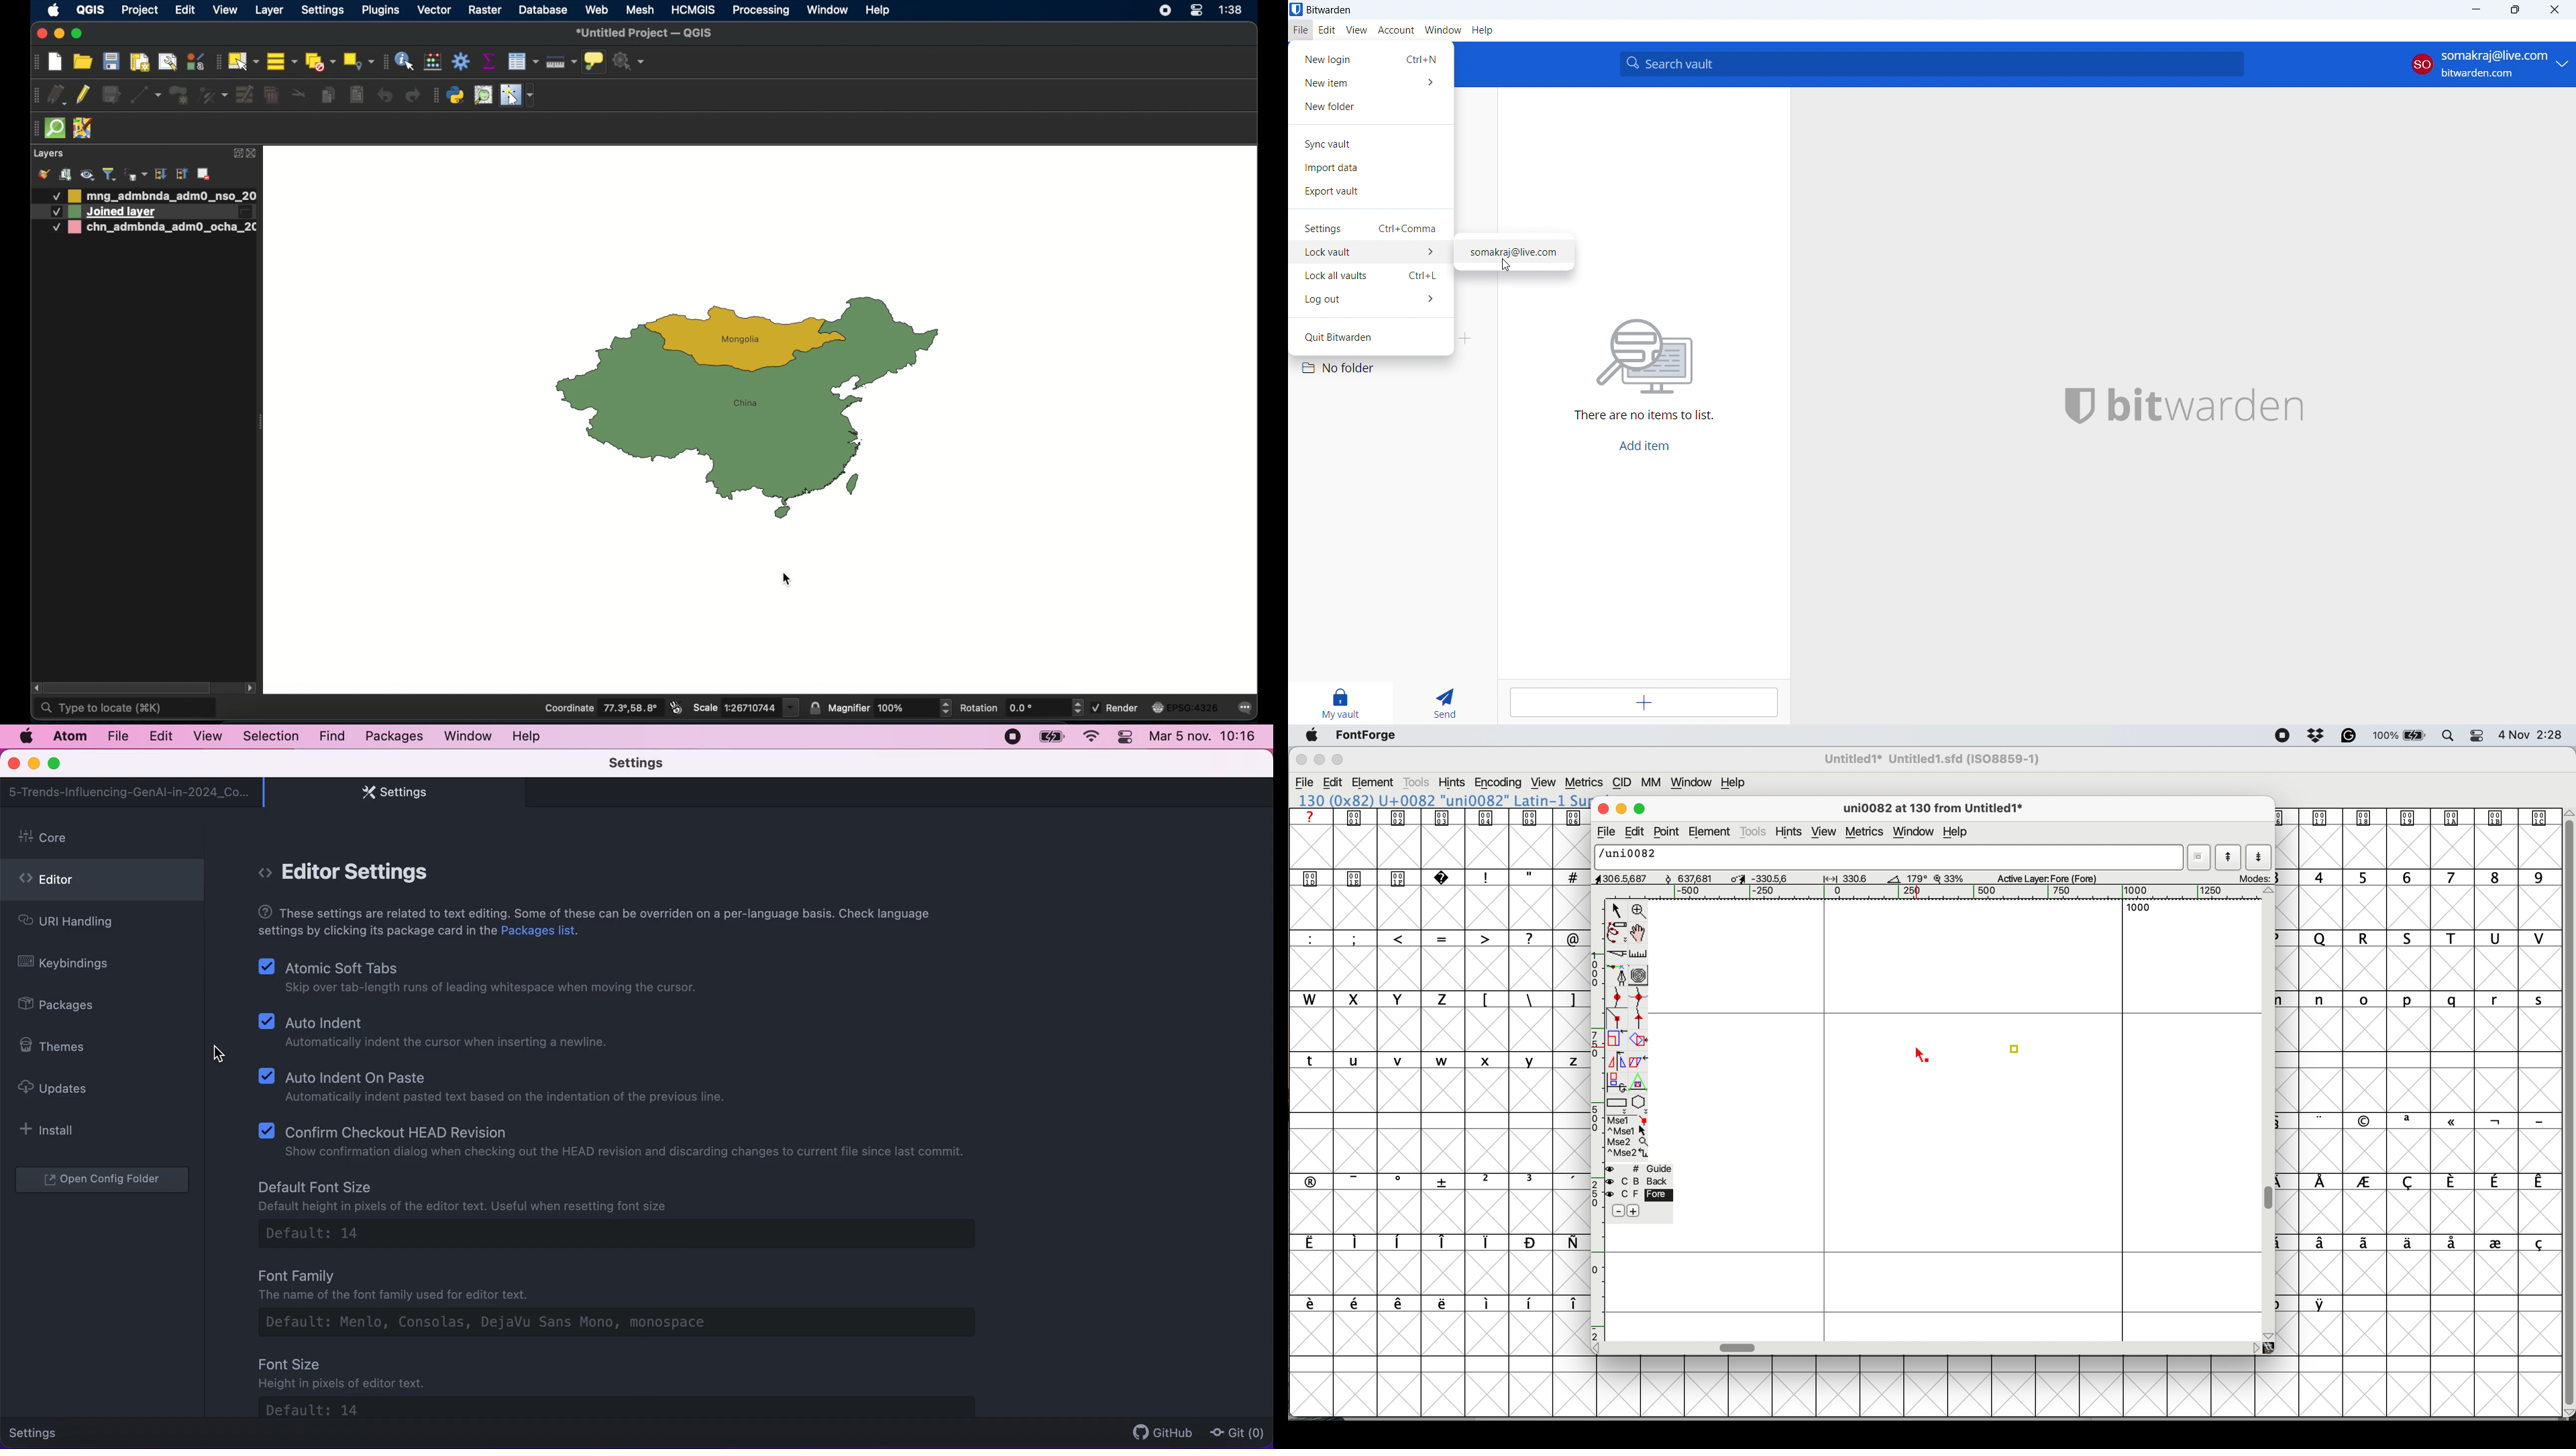 The image size is (2576, 1456). I want to click on help, so click(1483, 30).